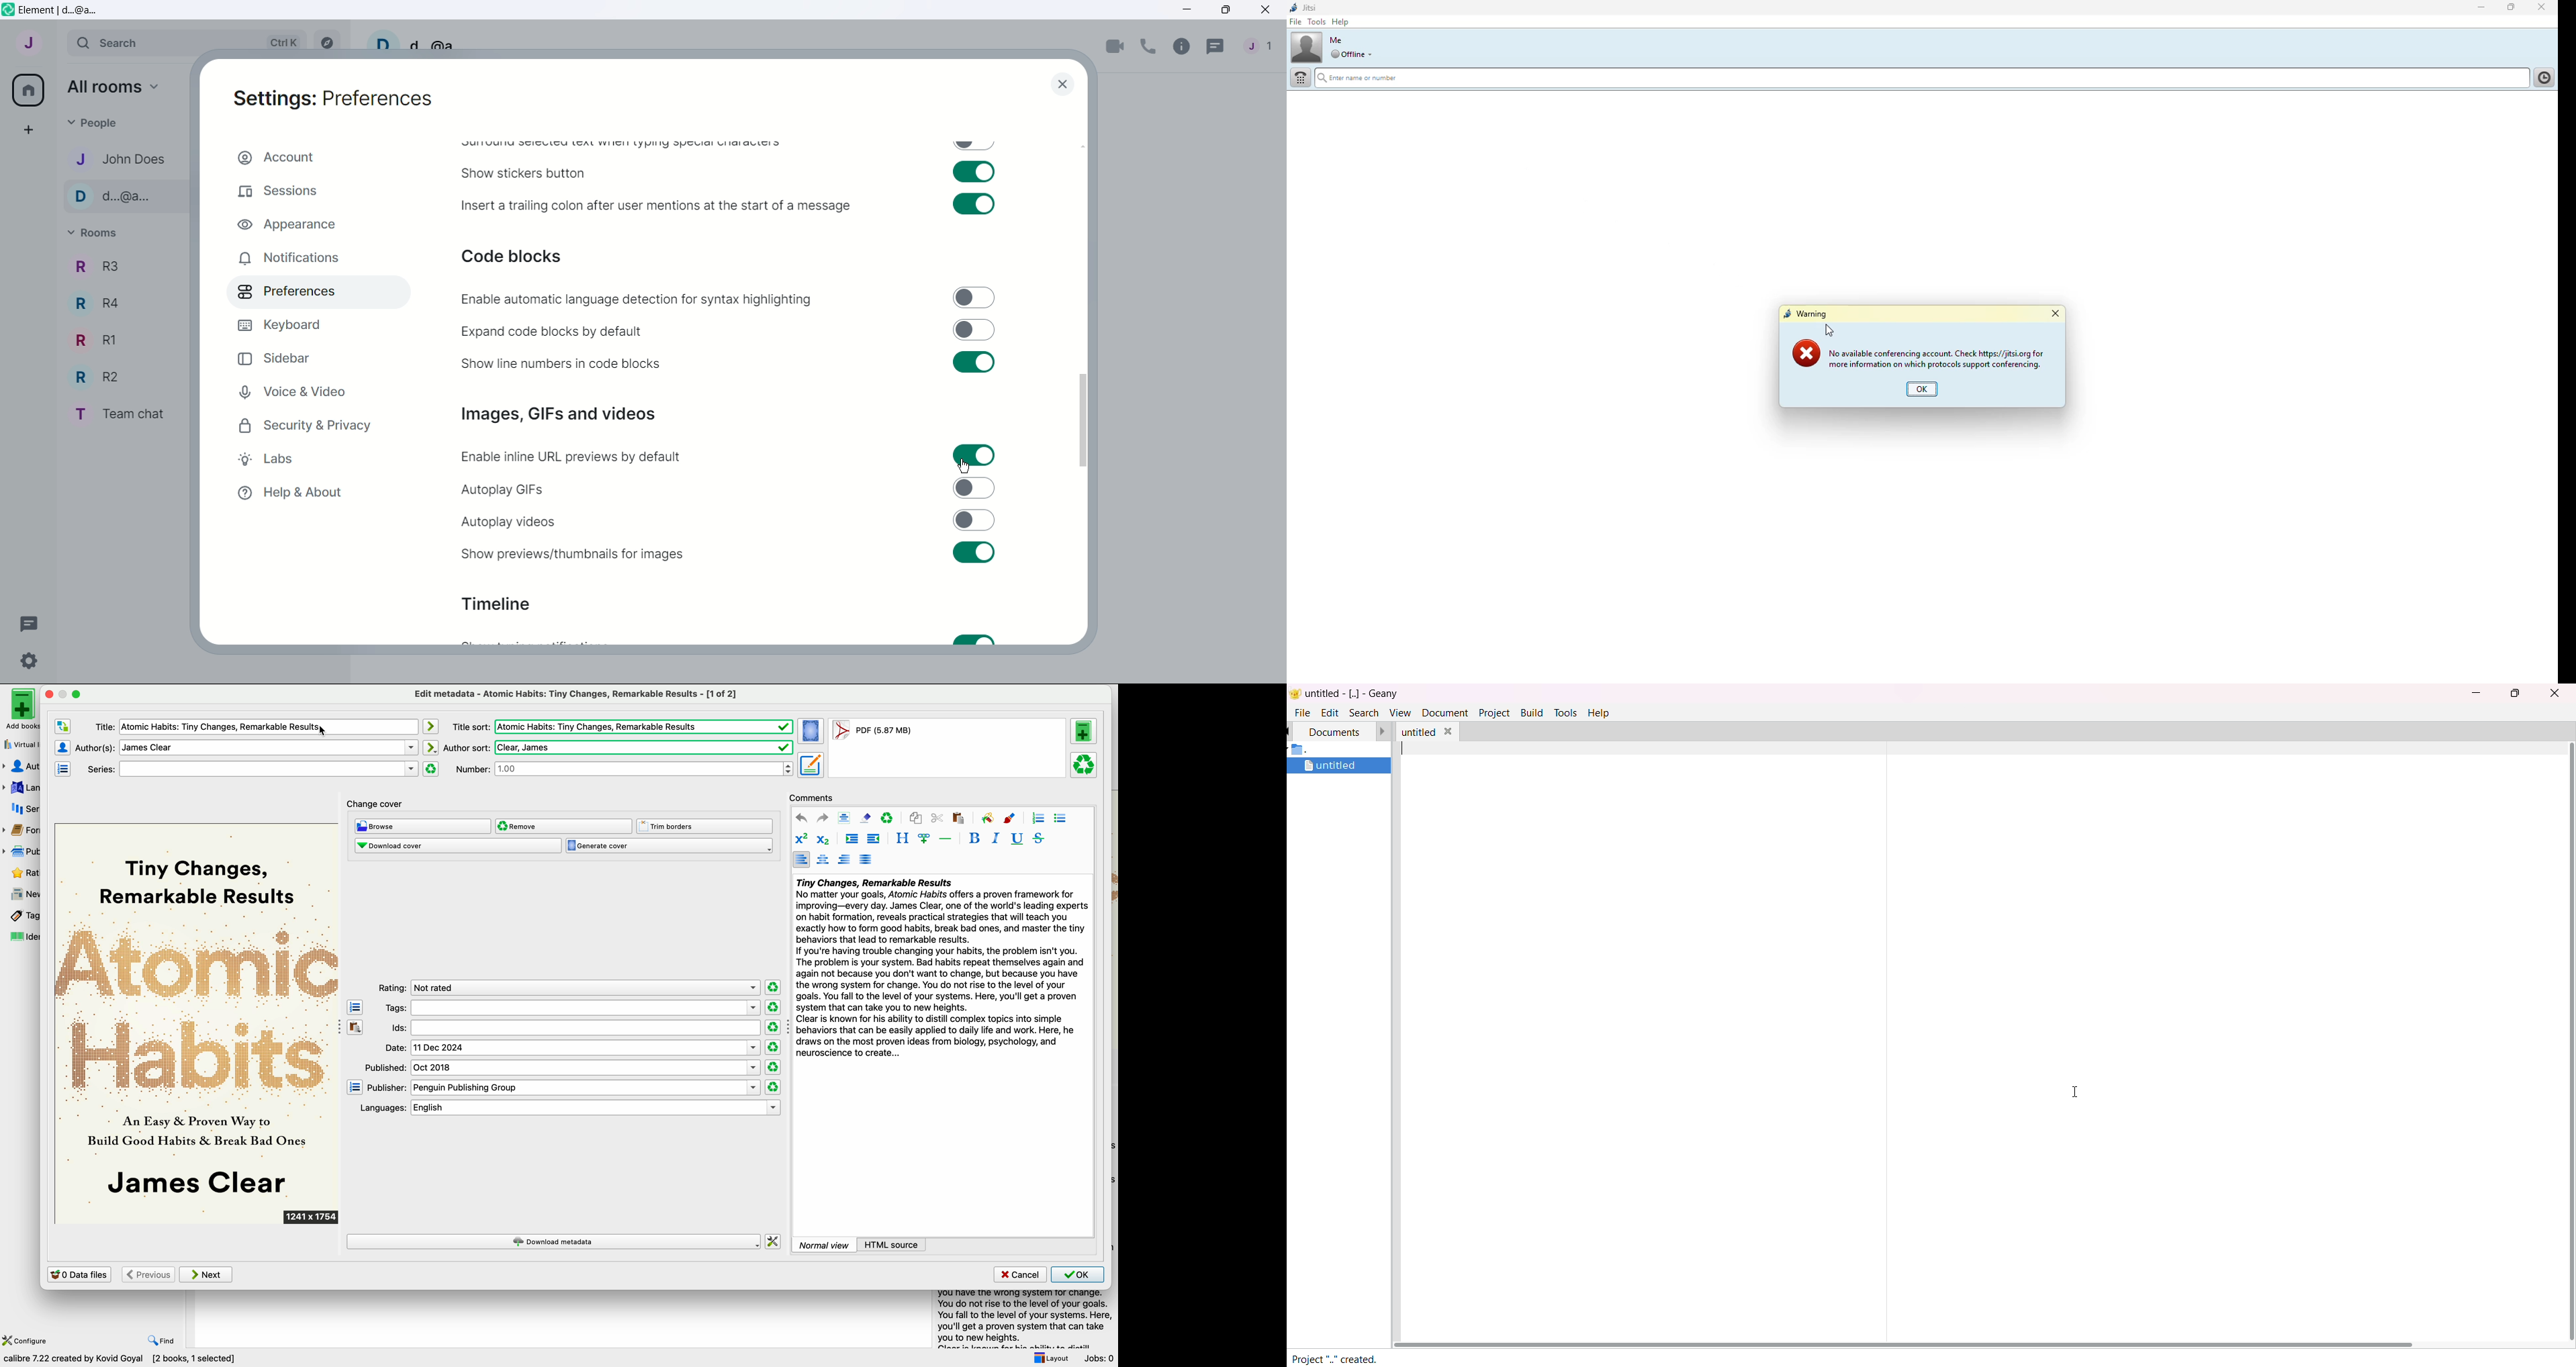  What do you see at coordinates (772, 1068) in the screenshot?
I see `clear rating` at bounding box center [772, 1068].